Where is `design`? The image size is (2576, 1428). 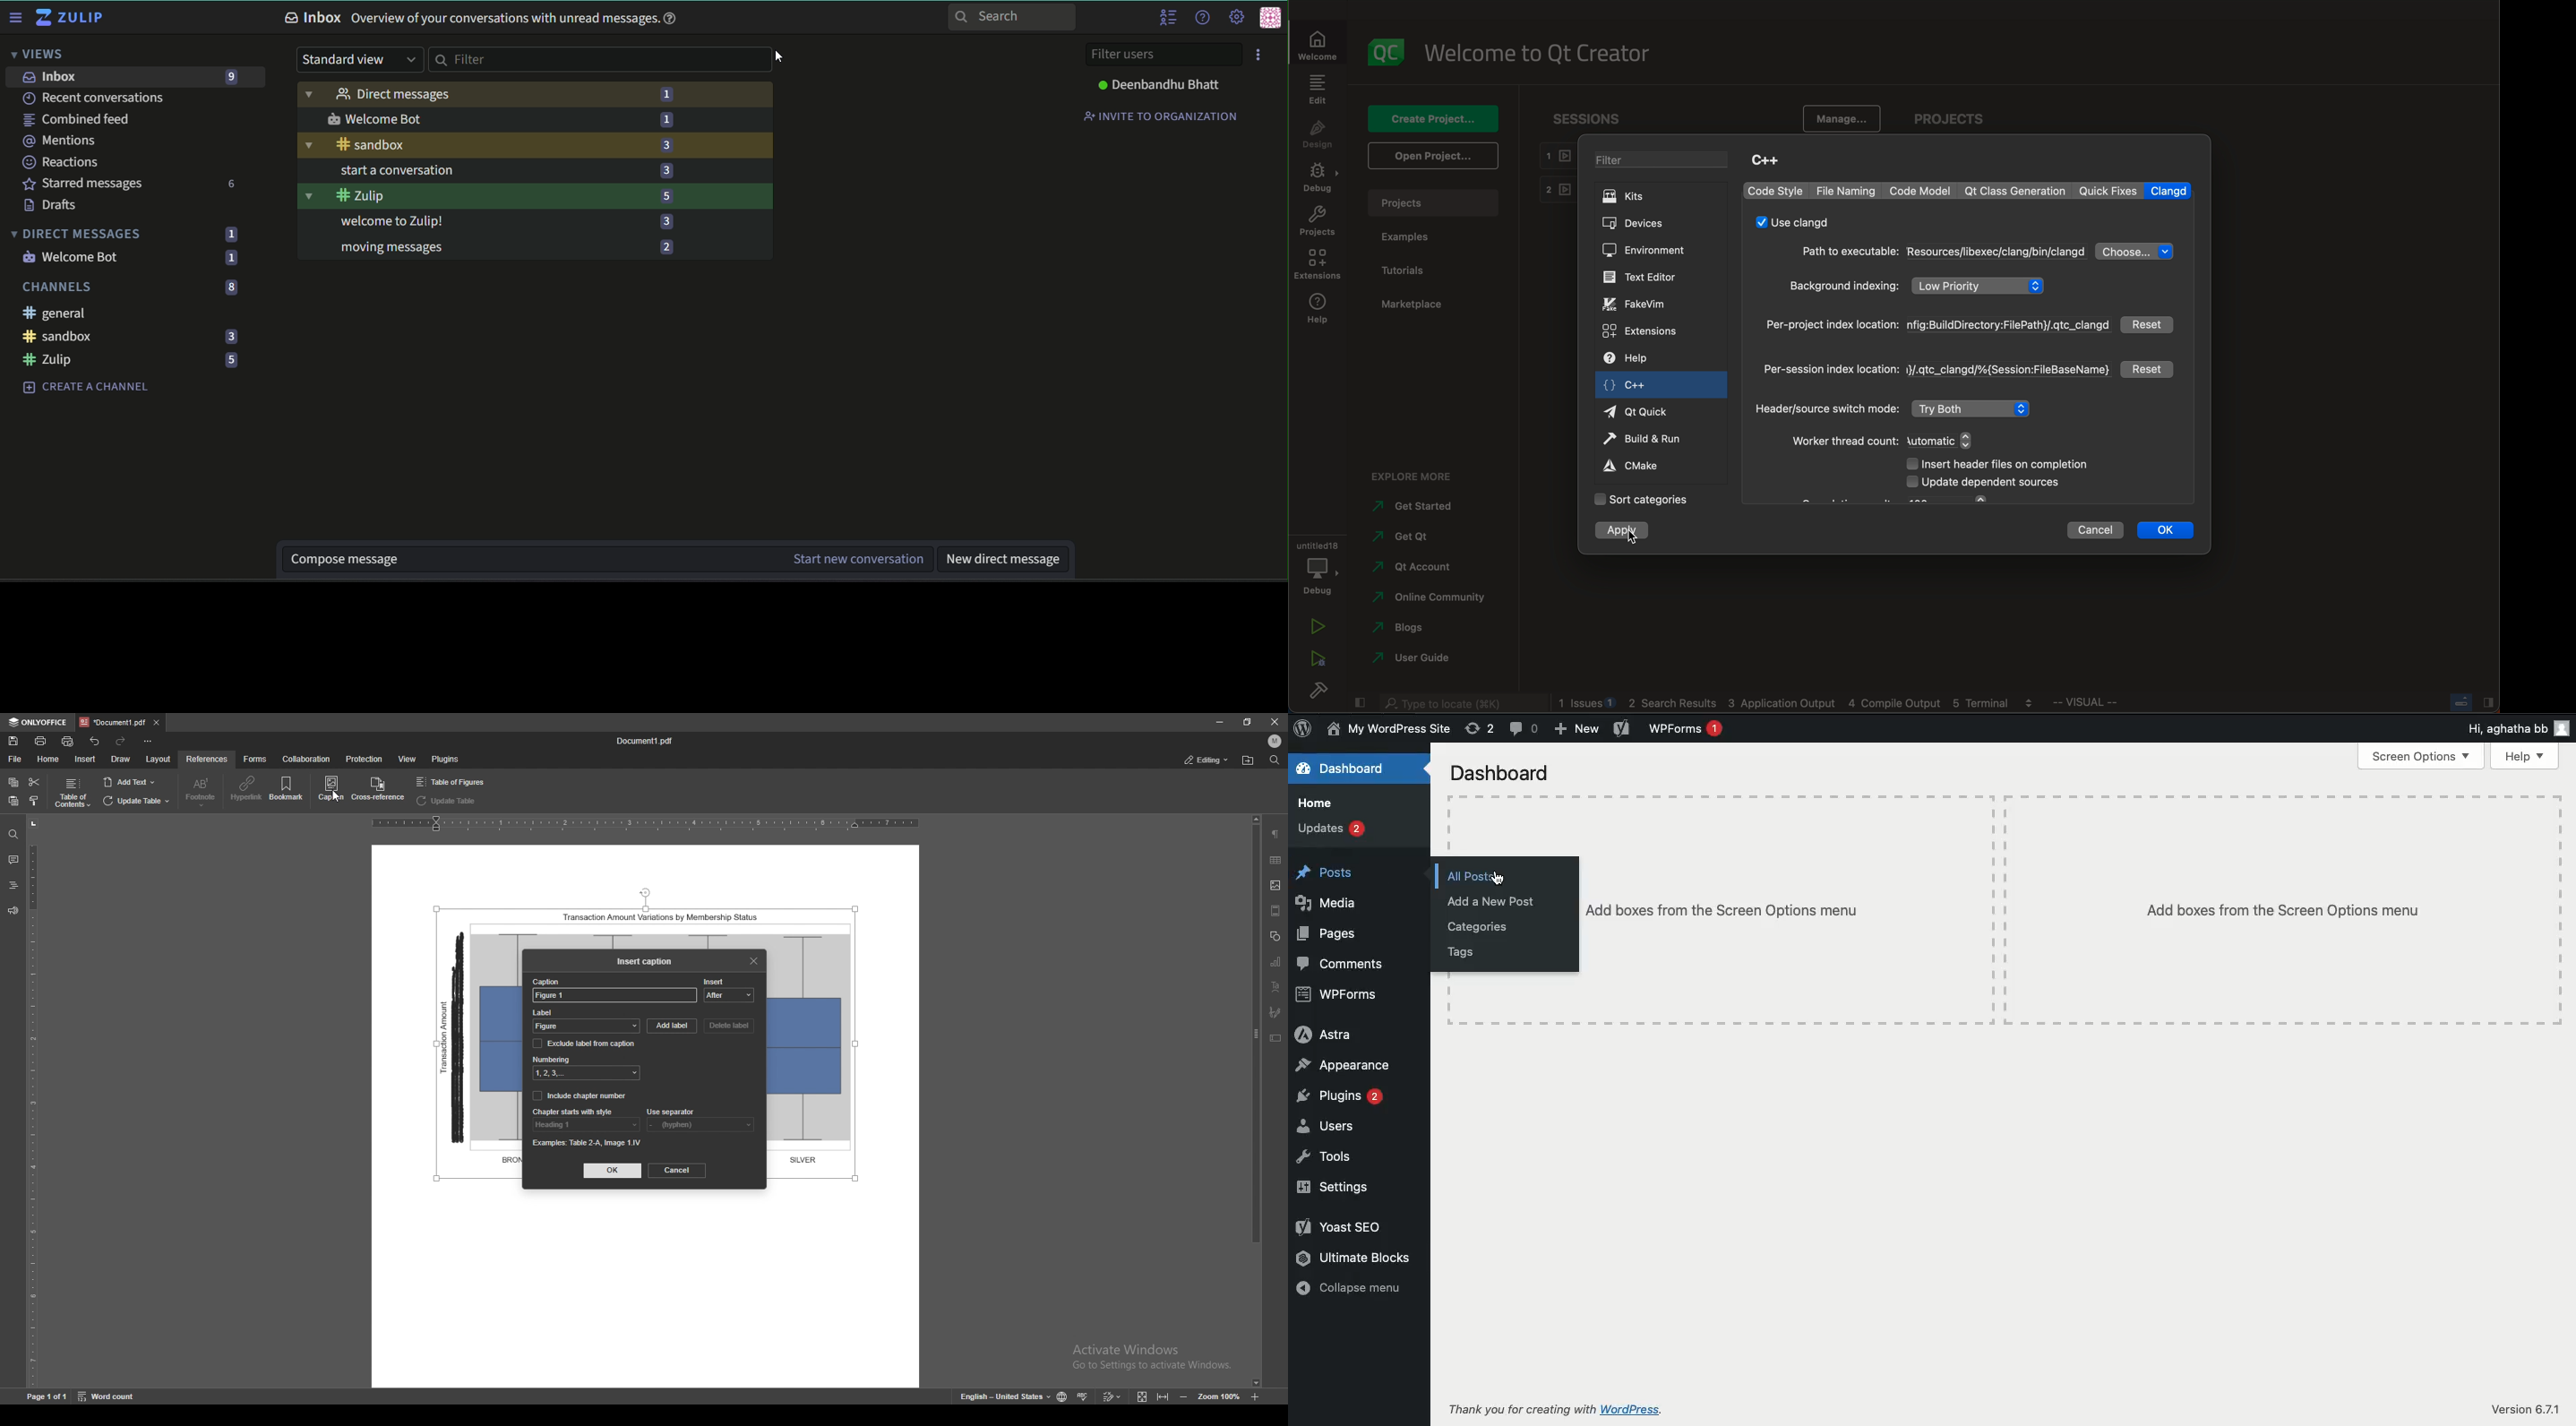 design is located at coordinates (1321, 136).